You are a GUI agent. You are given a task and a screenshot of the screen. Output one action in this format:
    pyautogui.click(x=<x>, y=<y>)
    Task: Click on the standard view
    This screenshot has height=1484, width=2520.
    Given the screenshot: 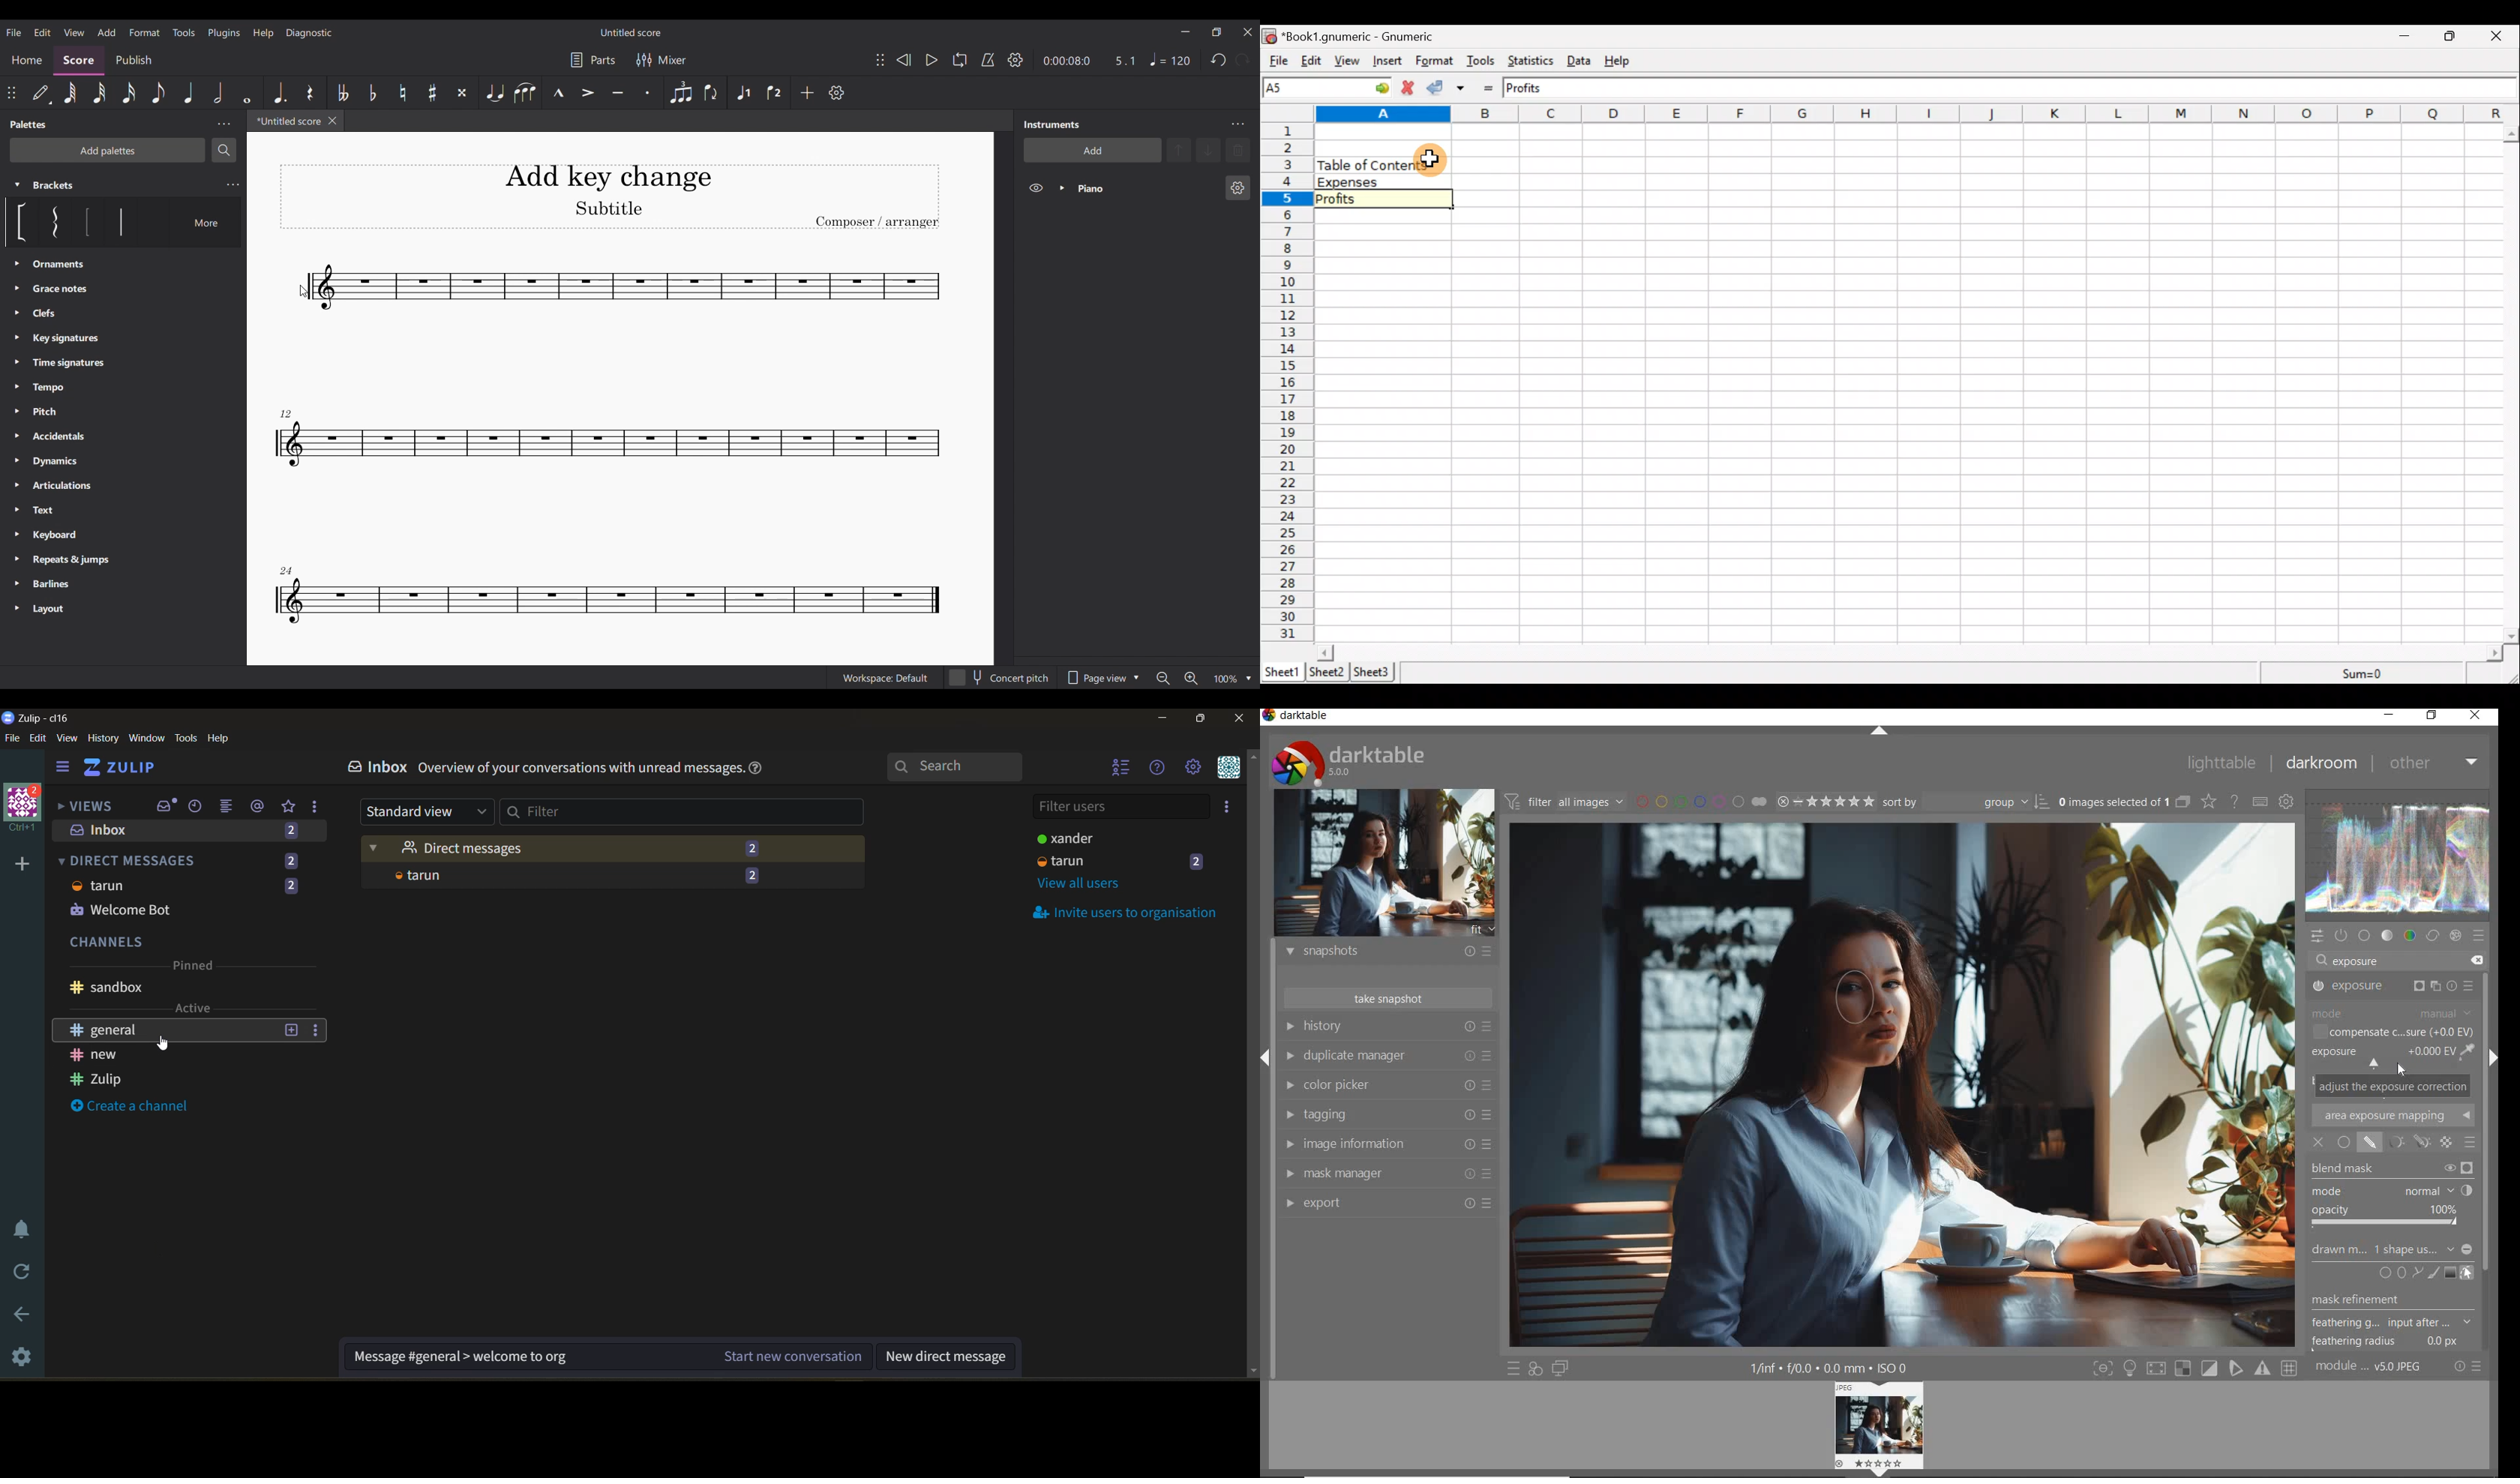 What is the action you would take?
    pyautogui.click(x=421, y=812)
    